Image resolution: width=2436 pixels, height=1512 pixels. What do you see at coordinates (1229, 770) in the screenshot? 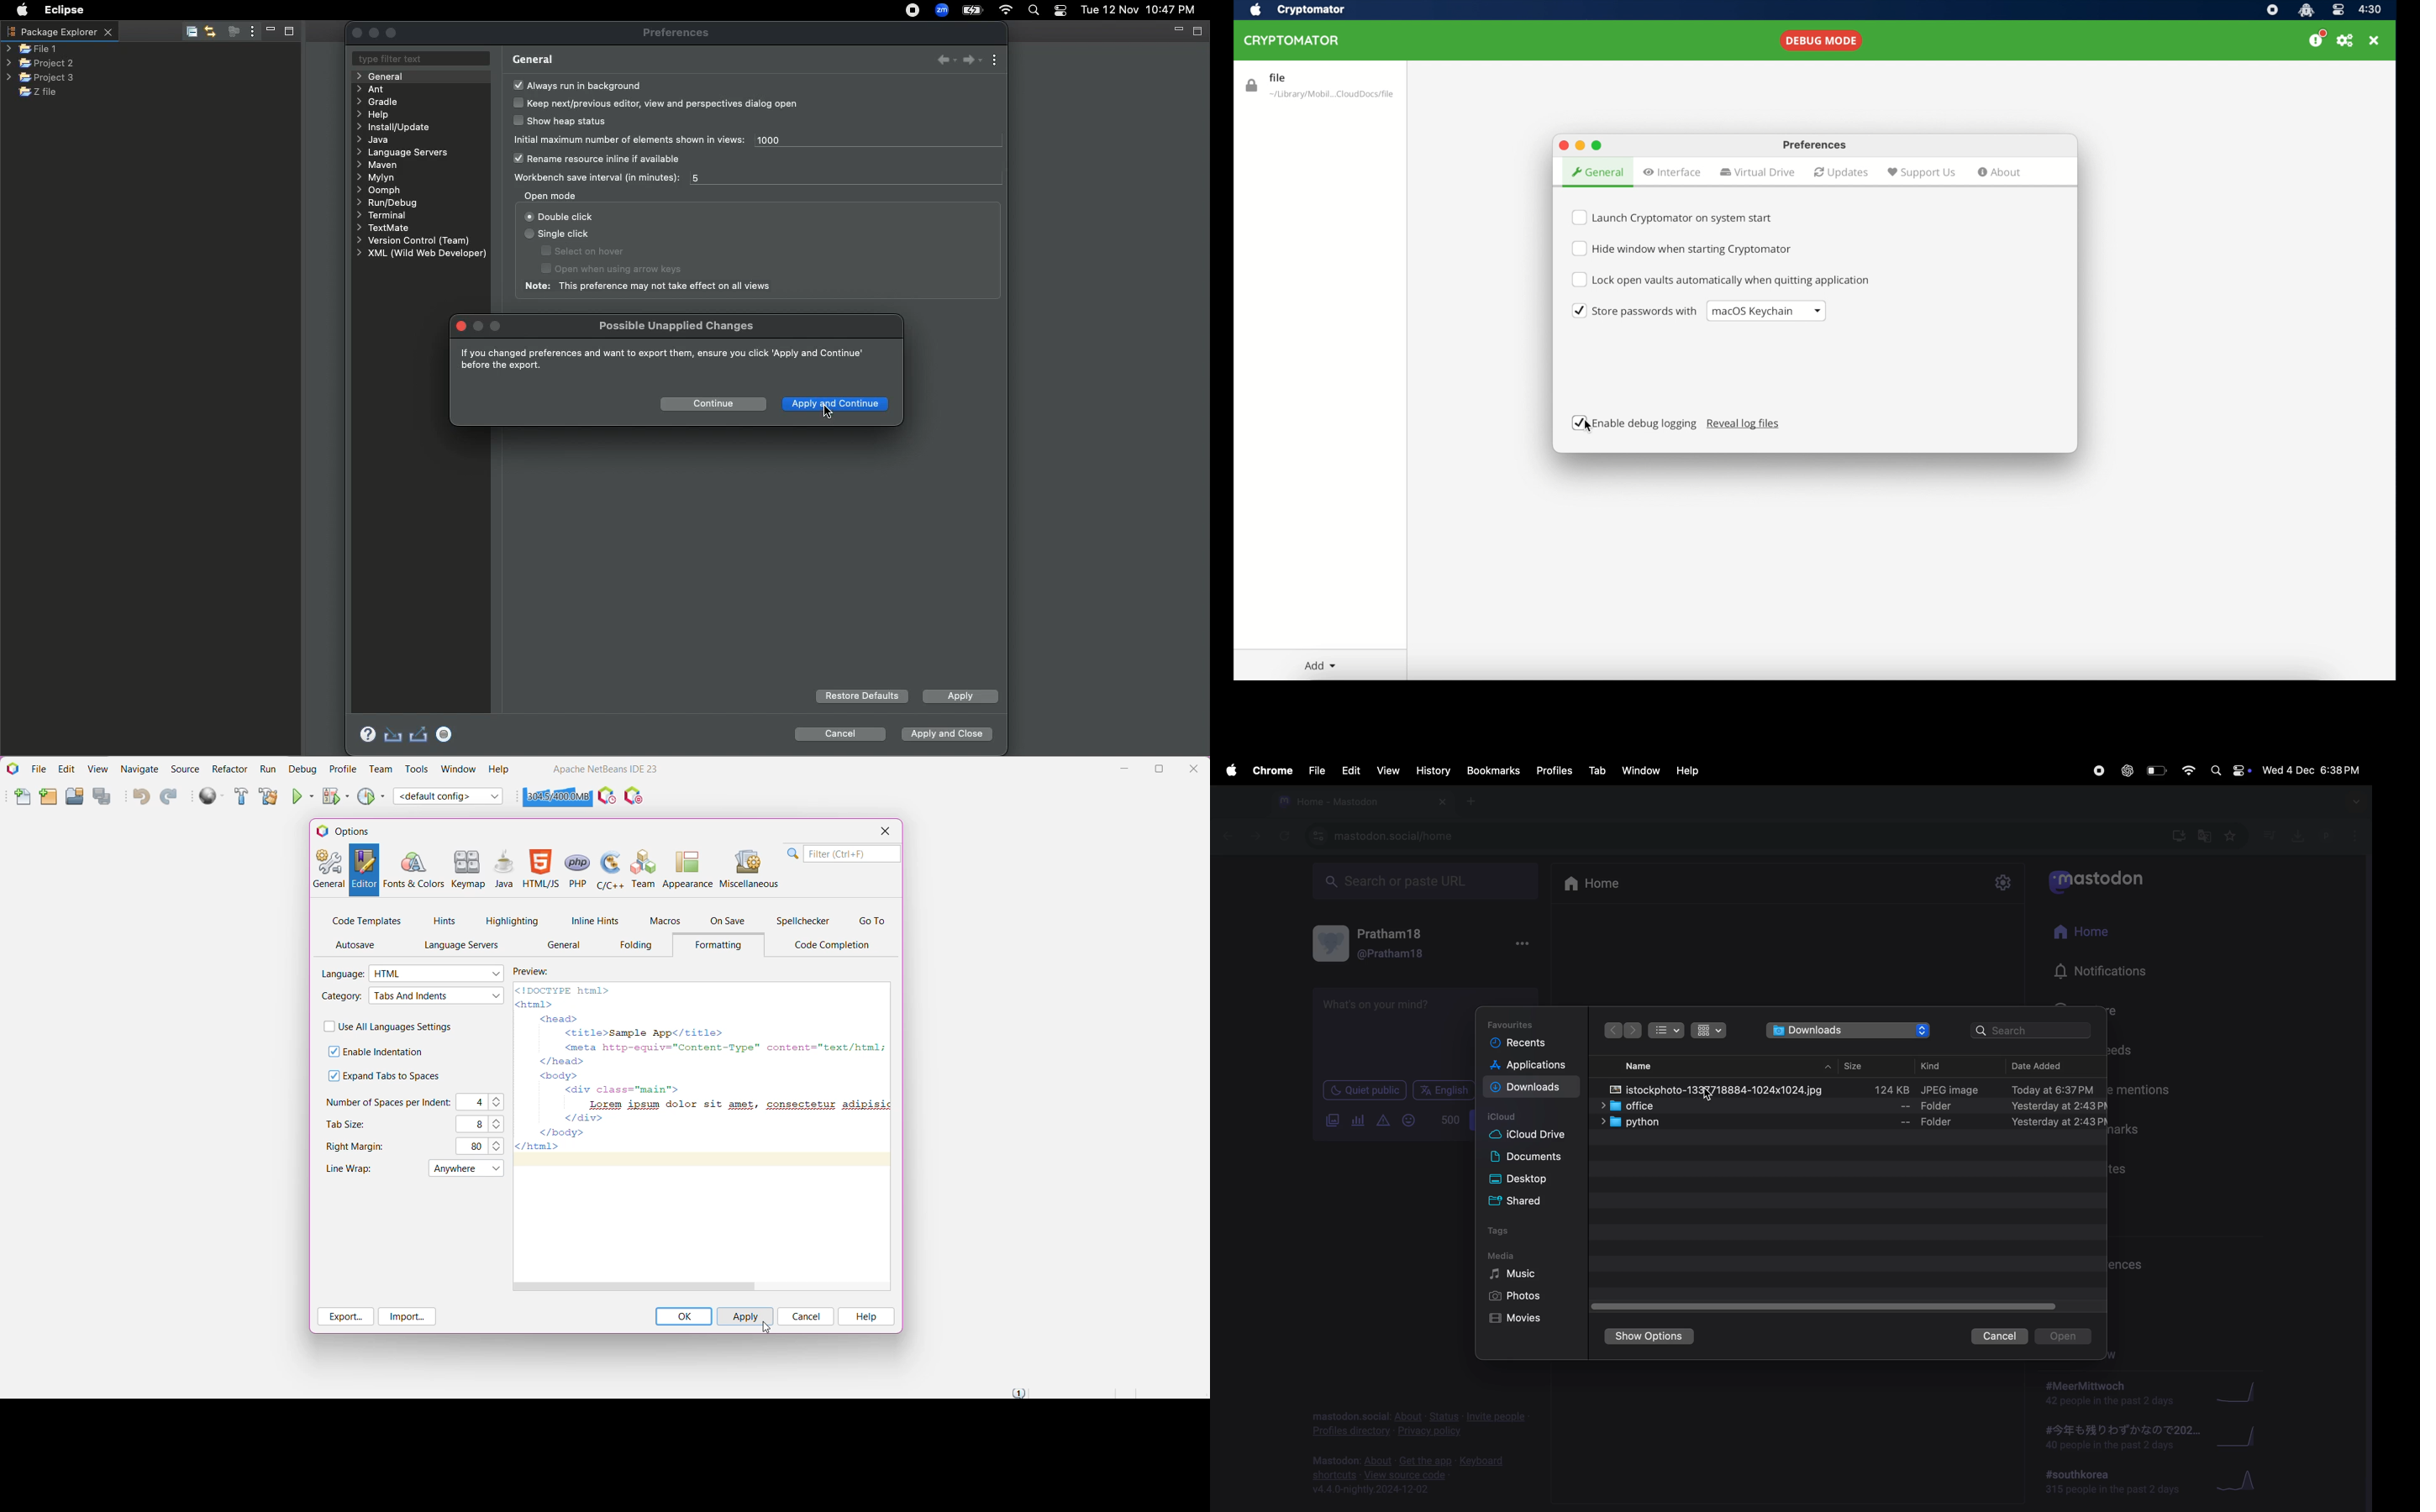
I see `apple menu` at bounding box center [1229, 770].